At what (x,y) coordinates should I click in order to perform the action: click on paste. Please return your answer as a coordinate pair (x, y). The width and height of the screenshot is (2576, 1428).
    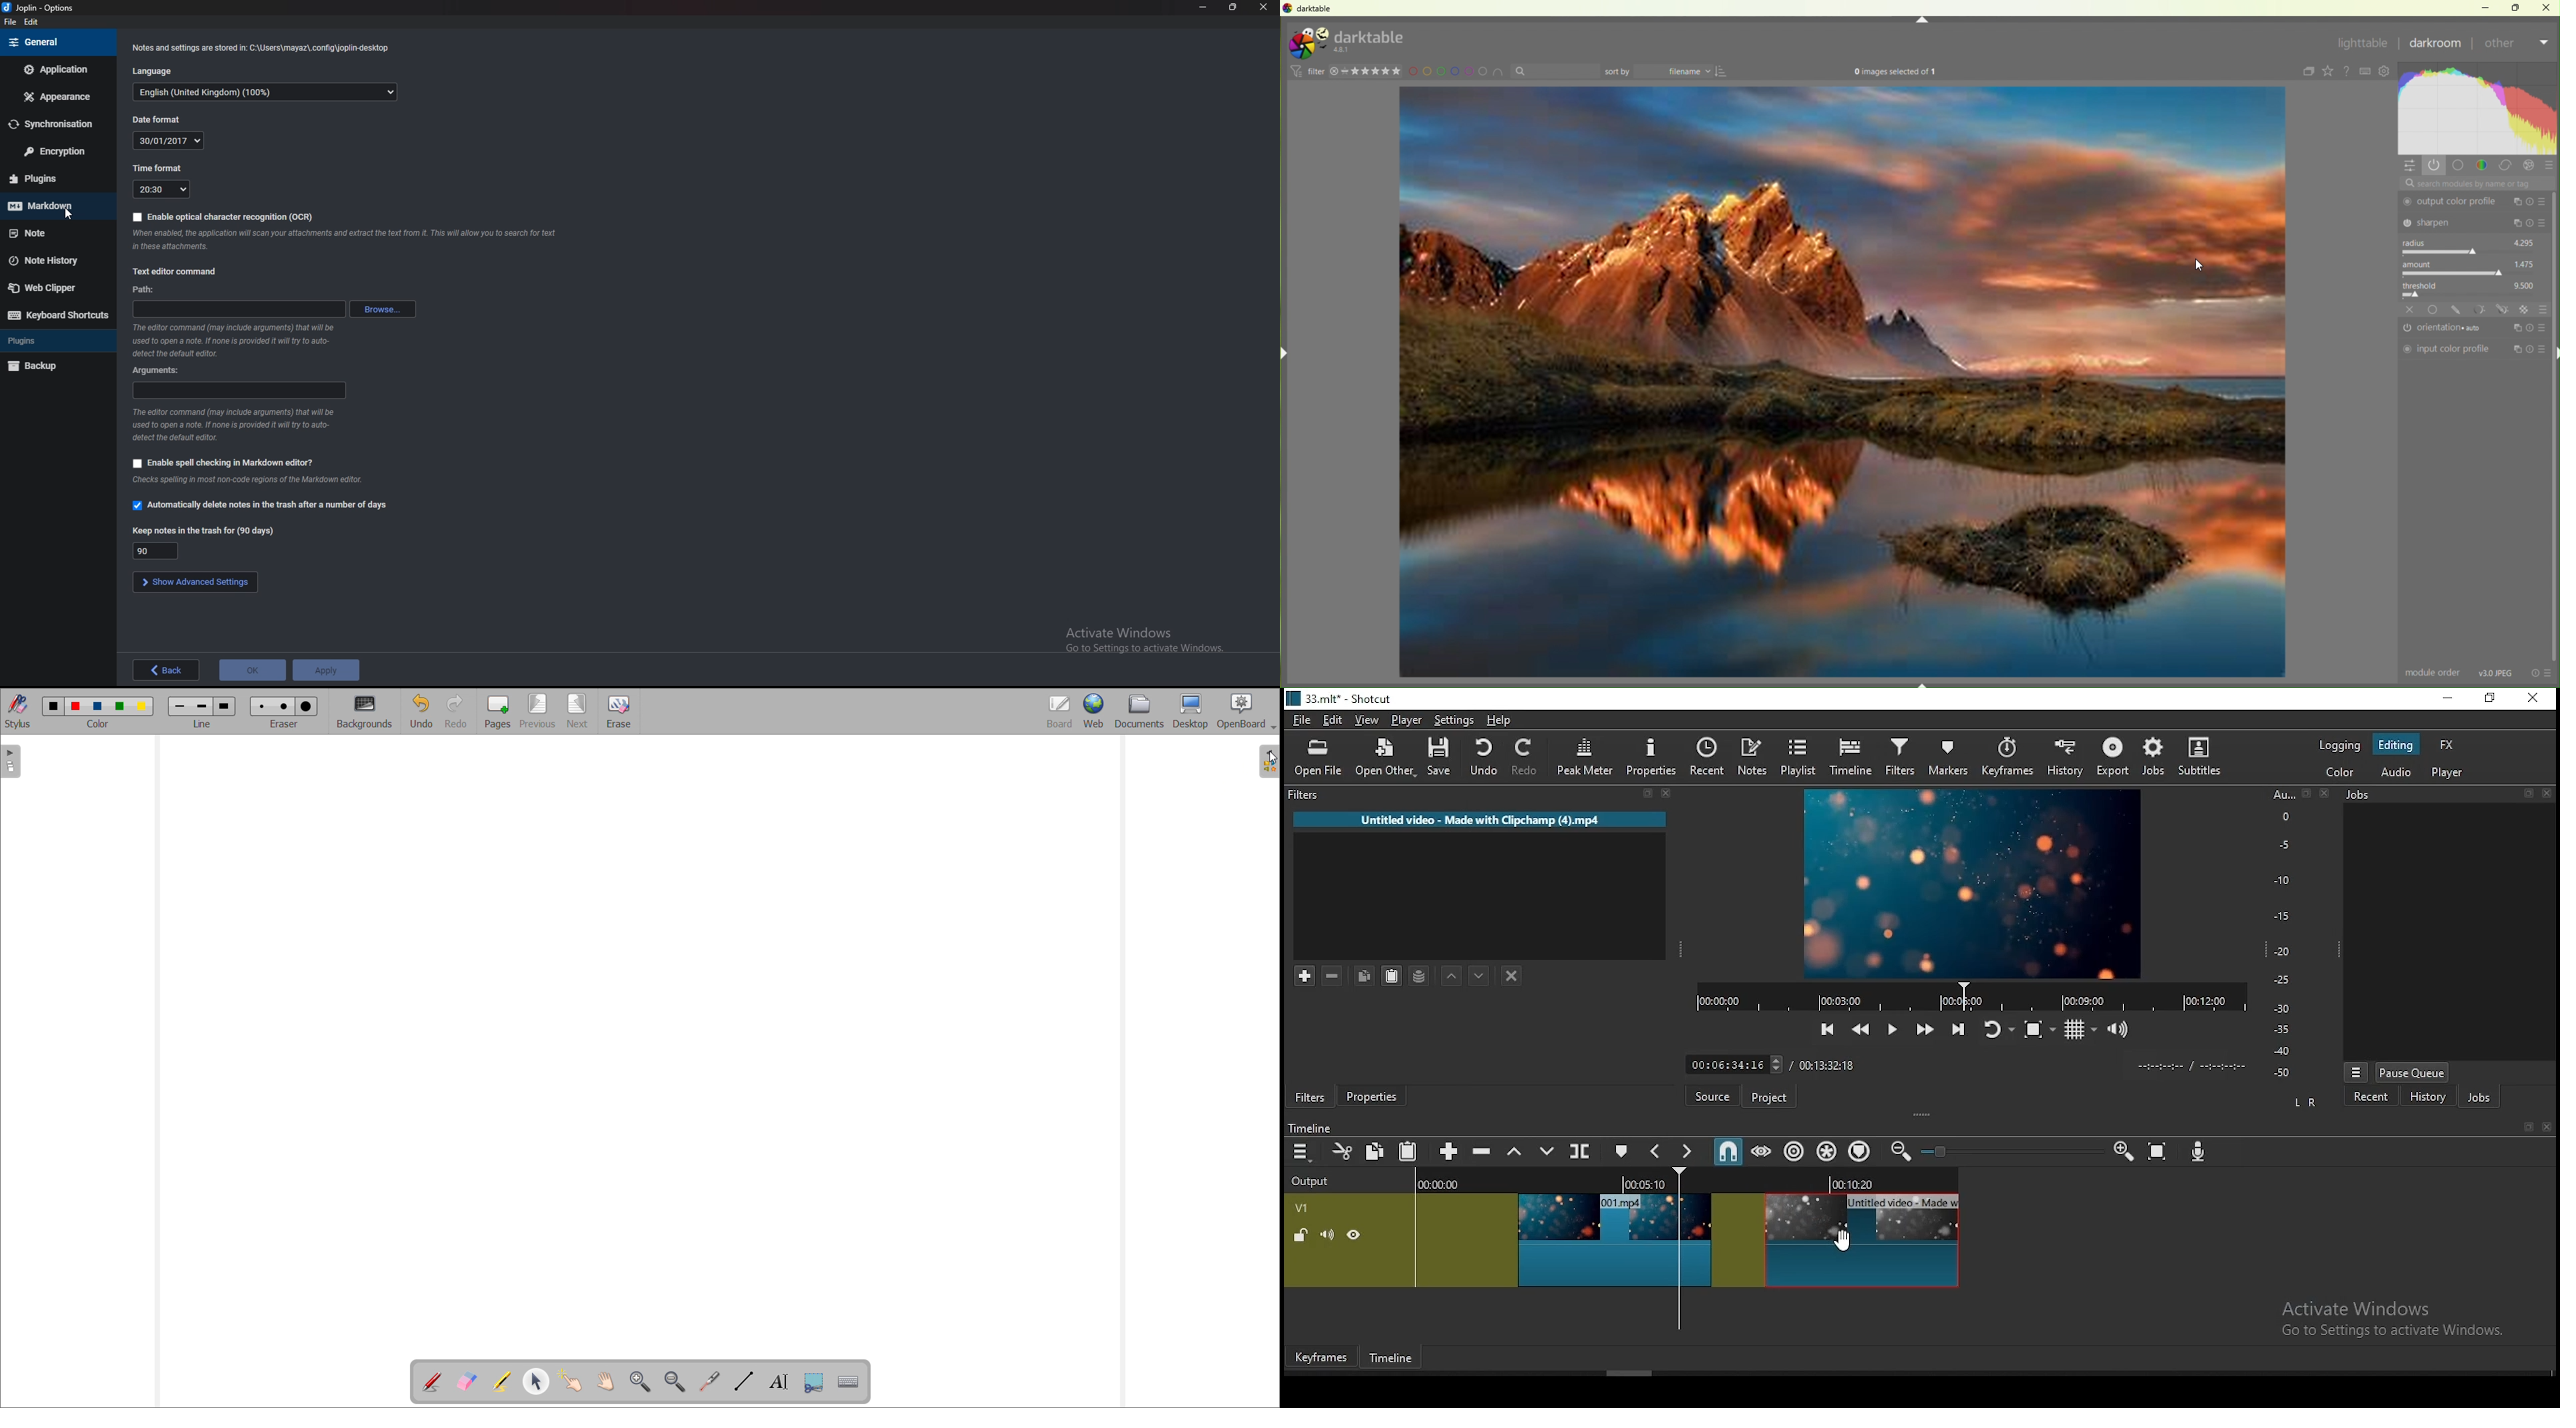
    Looking at the image, I should click on (1411, 1153).